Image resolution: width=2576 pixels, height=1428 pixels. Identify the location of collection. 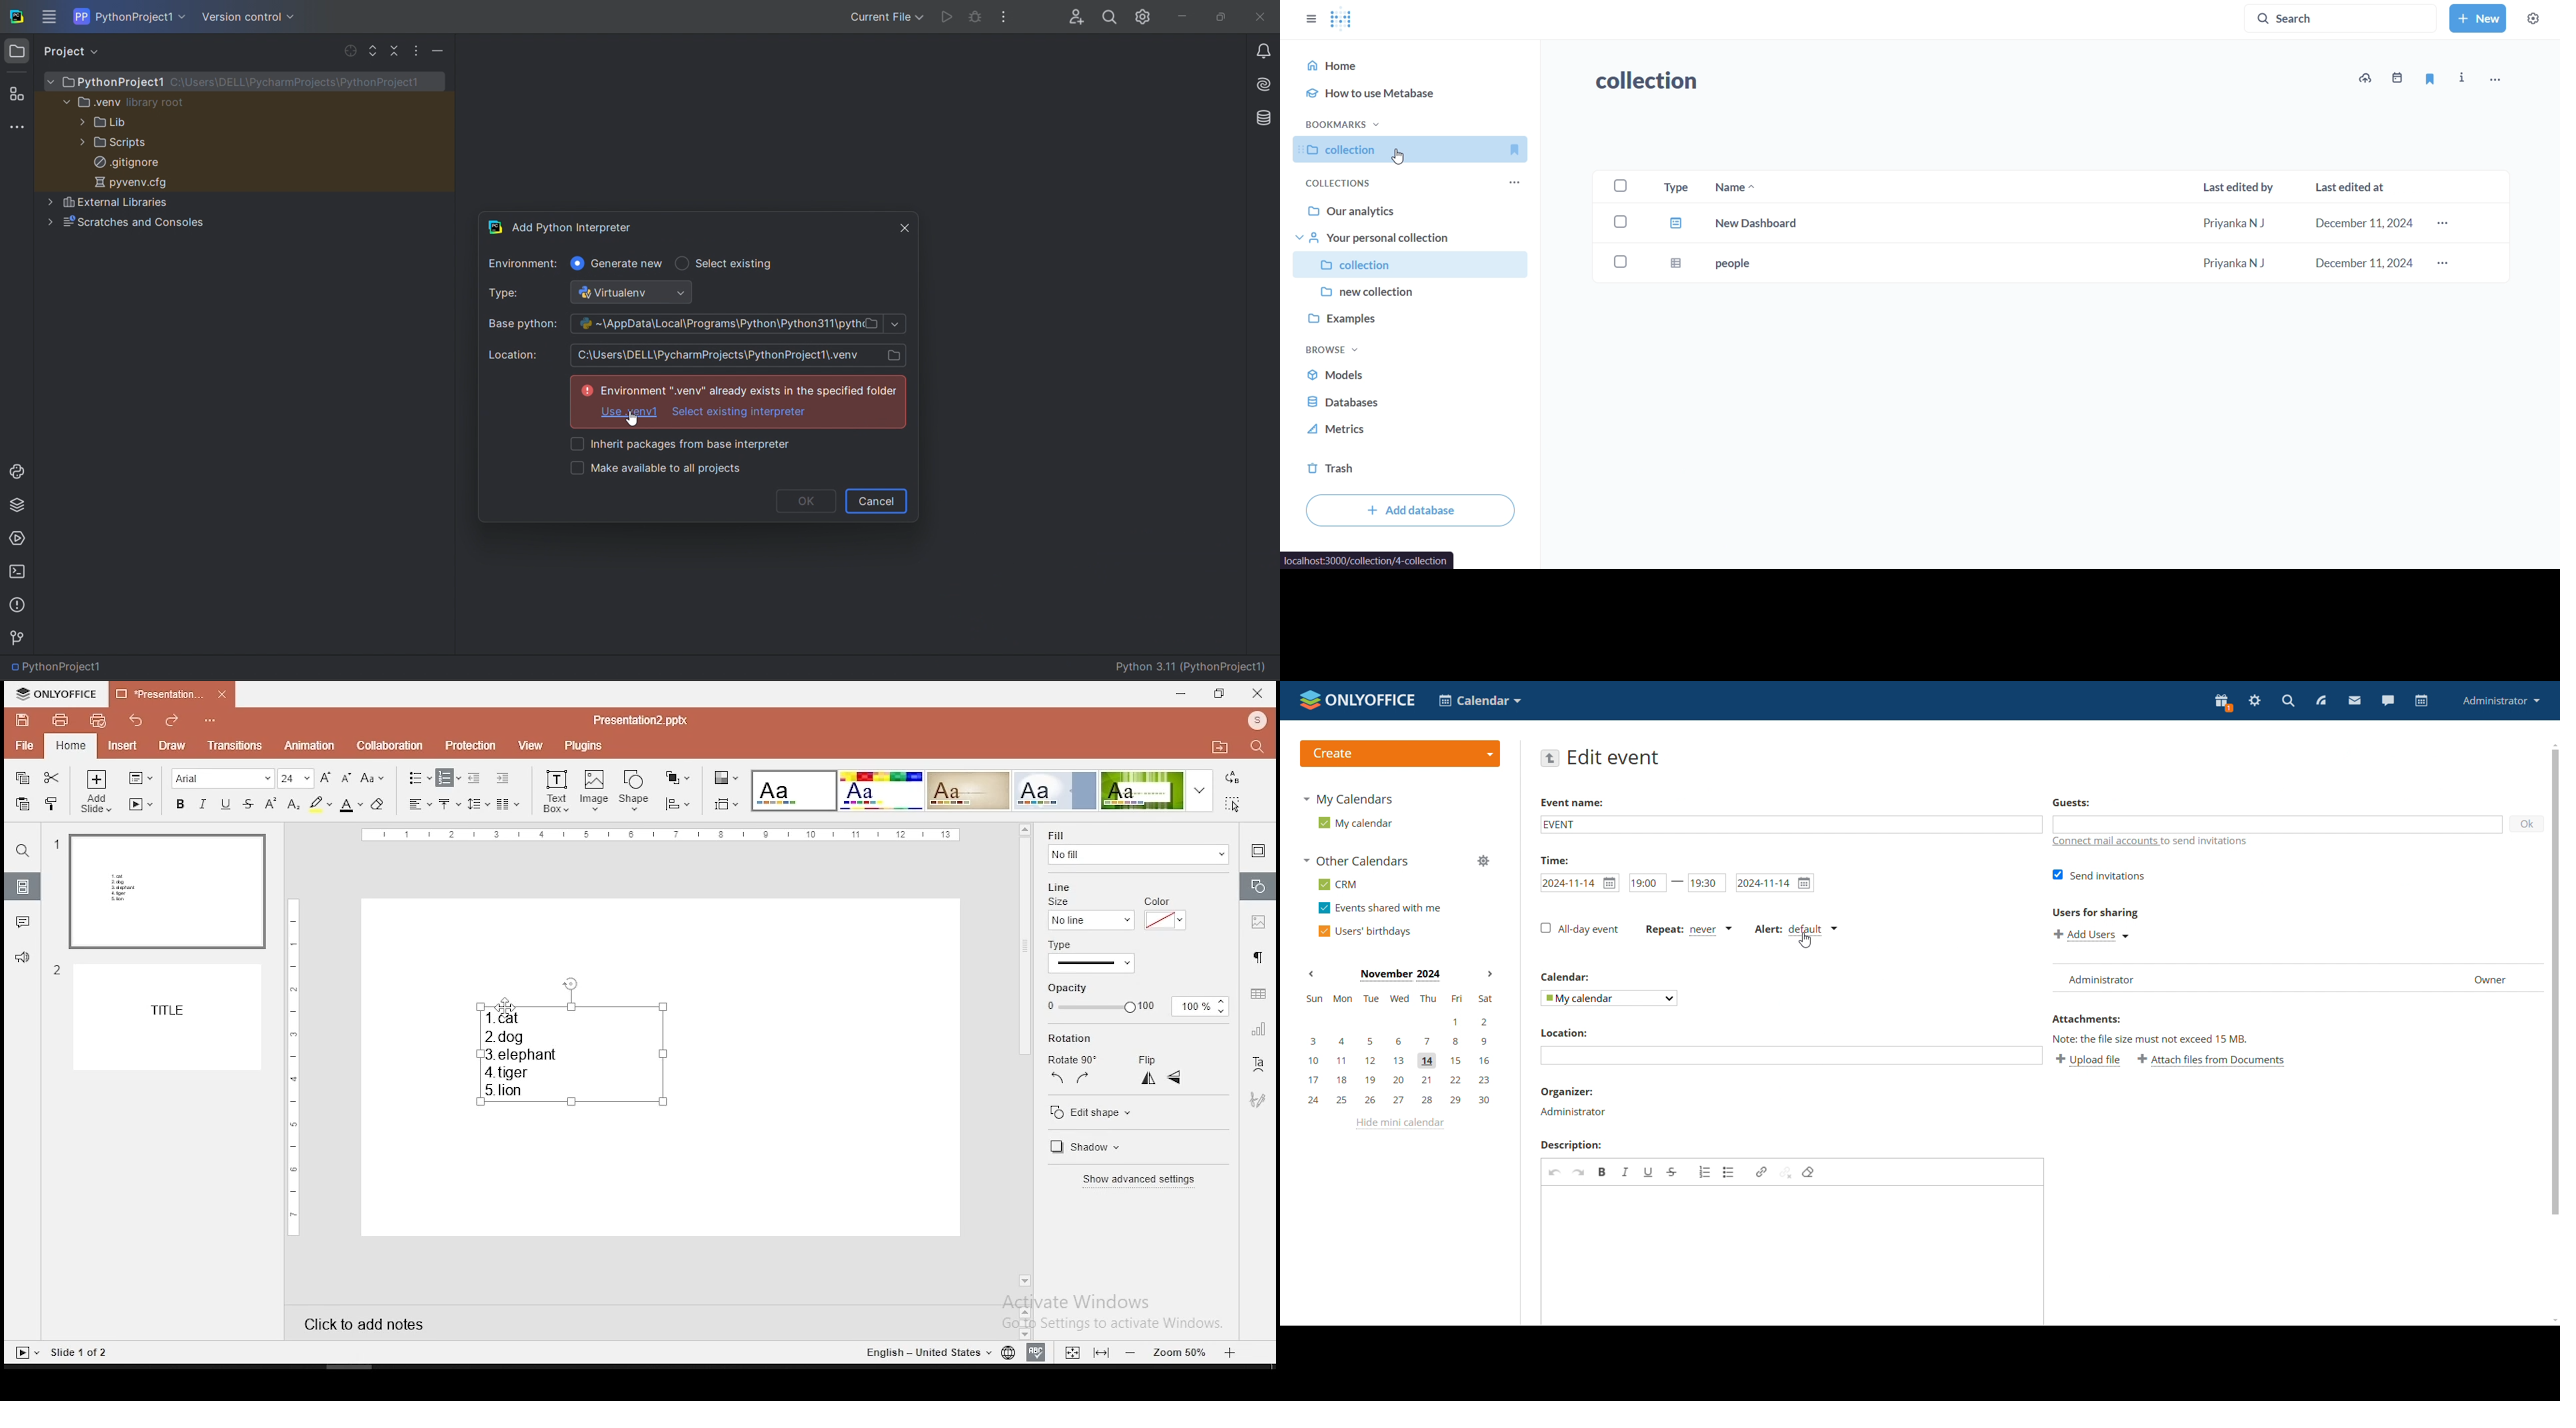
(1413, 263).